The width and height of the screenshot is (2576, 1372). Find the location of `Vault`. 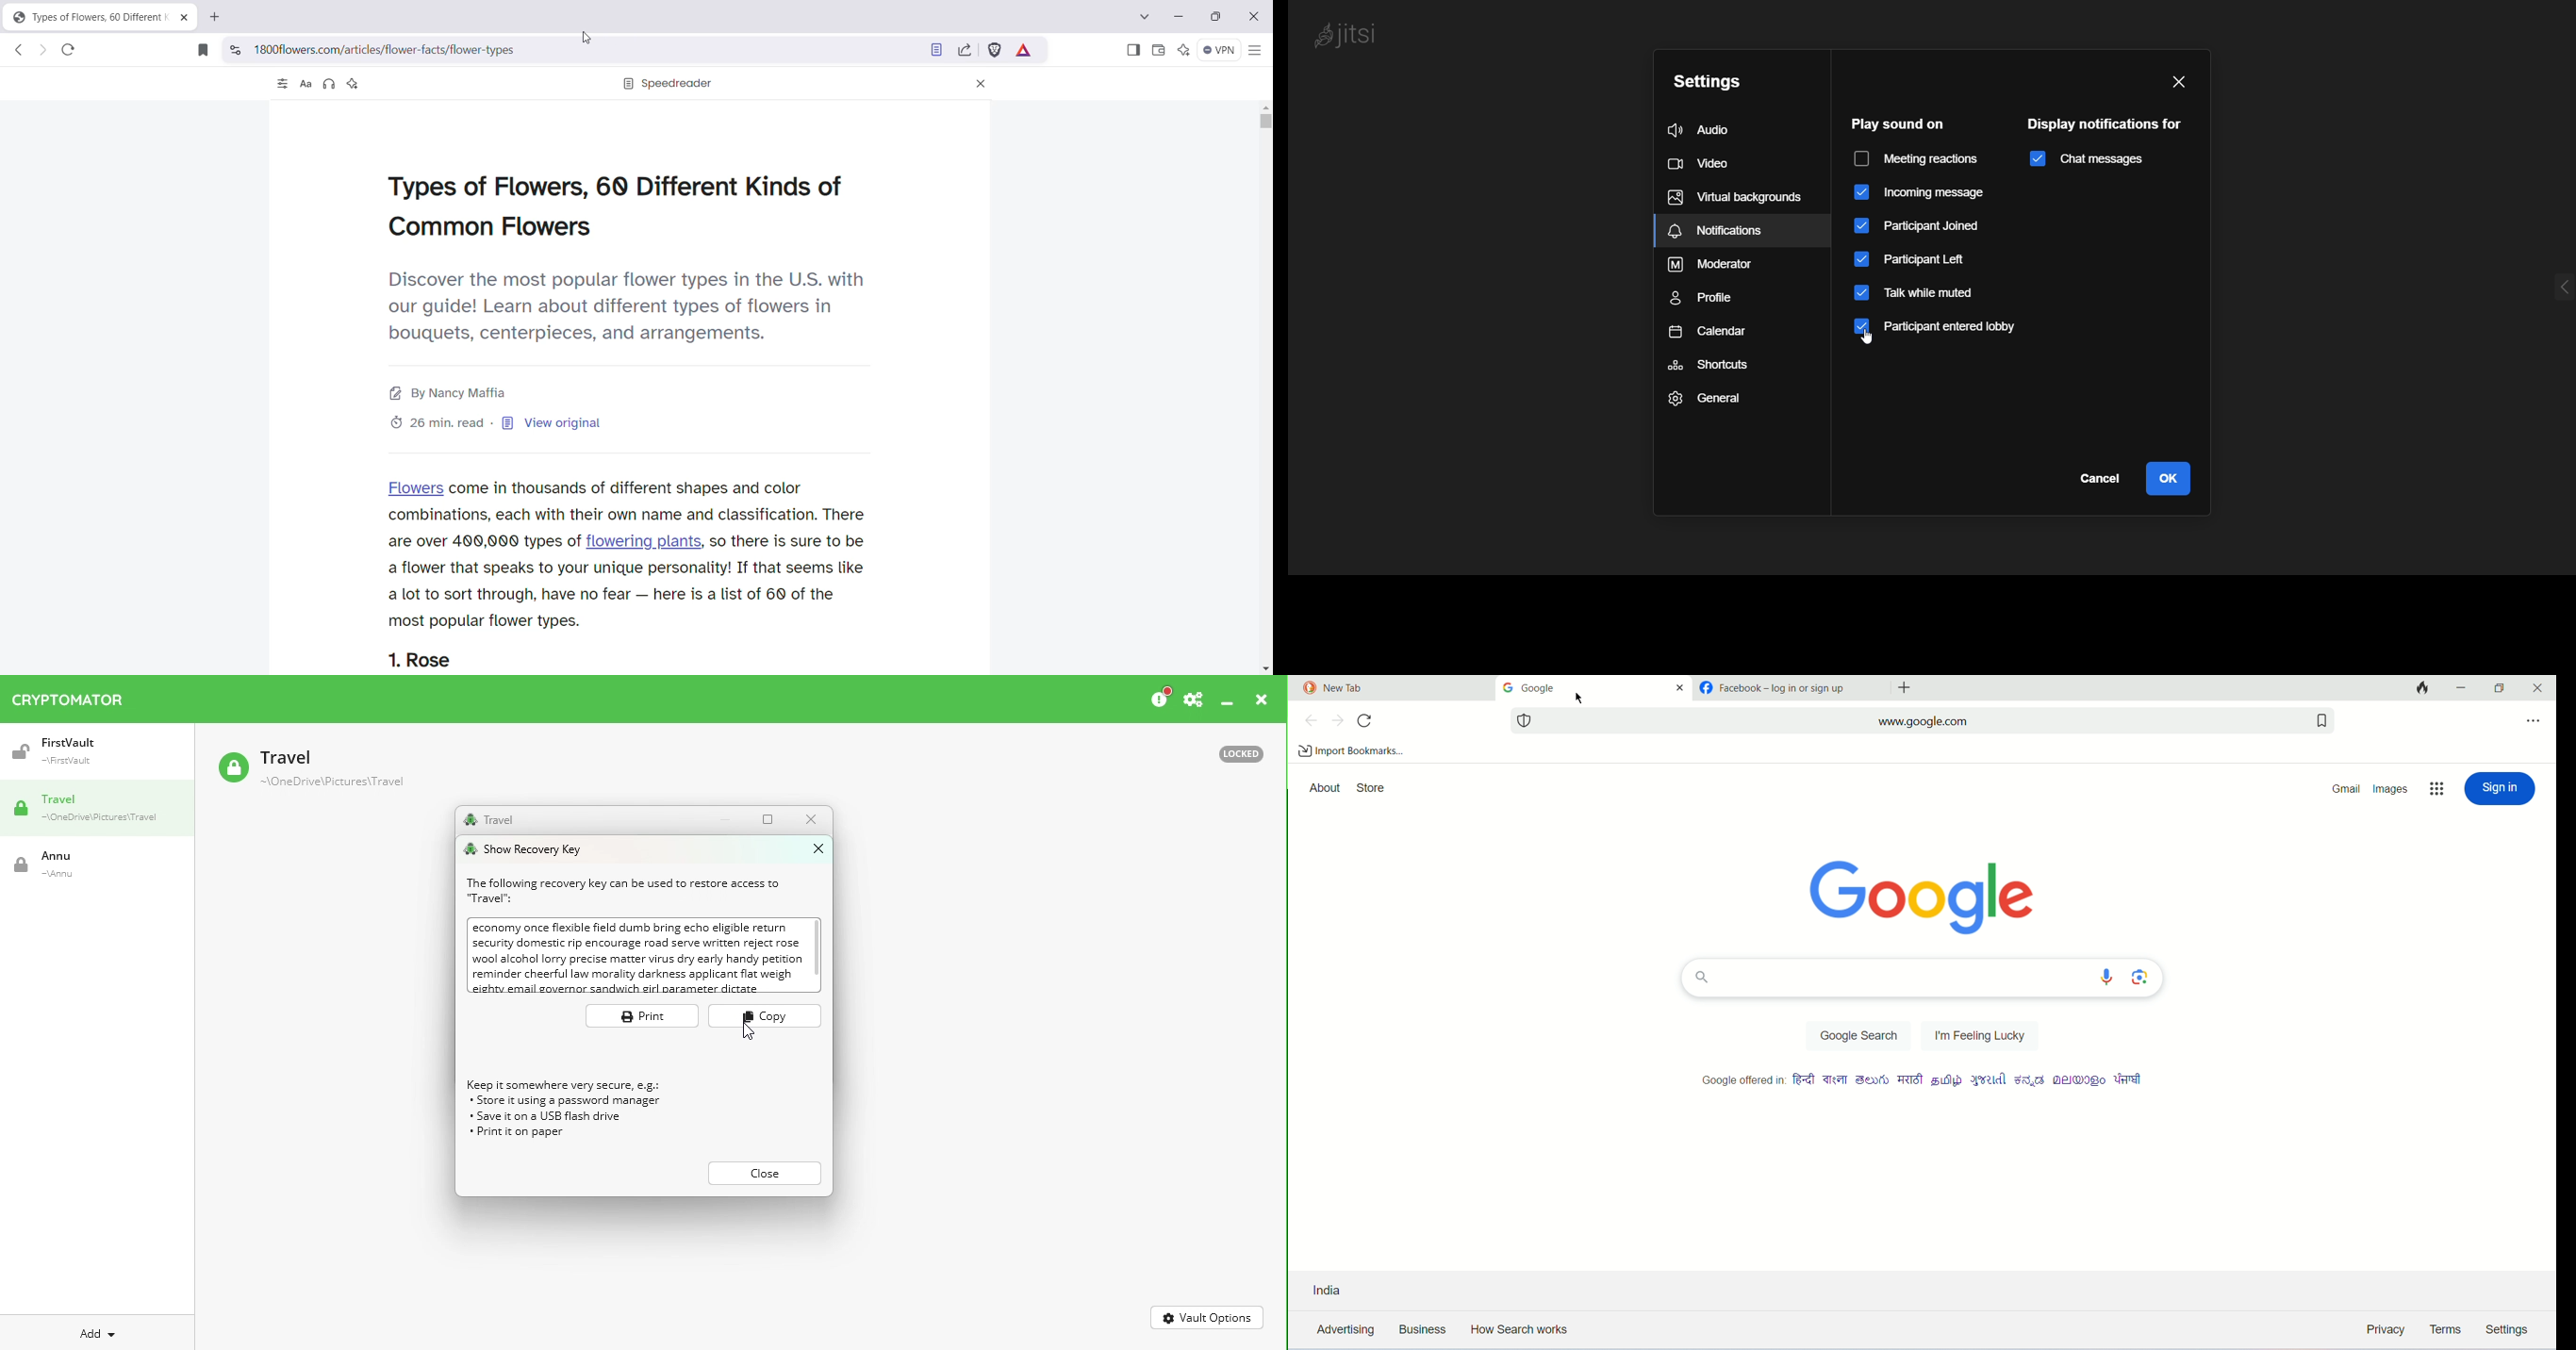

Vault is located at coordinates (80, 864).